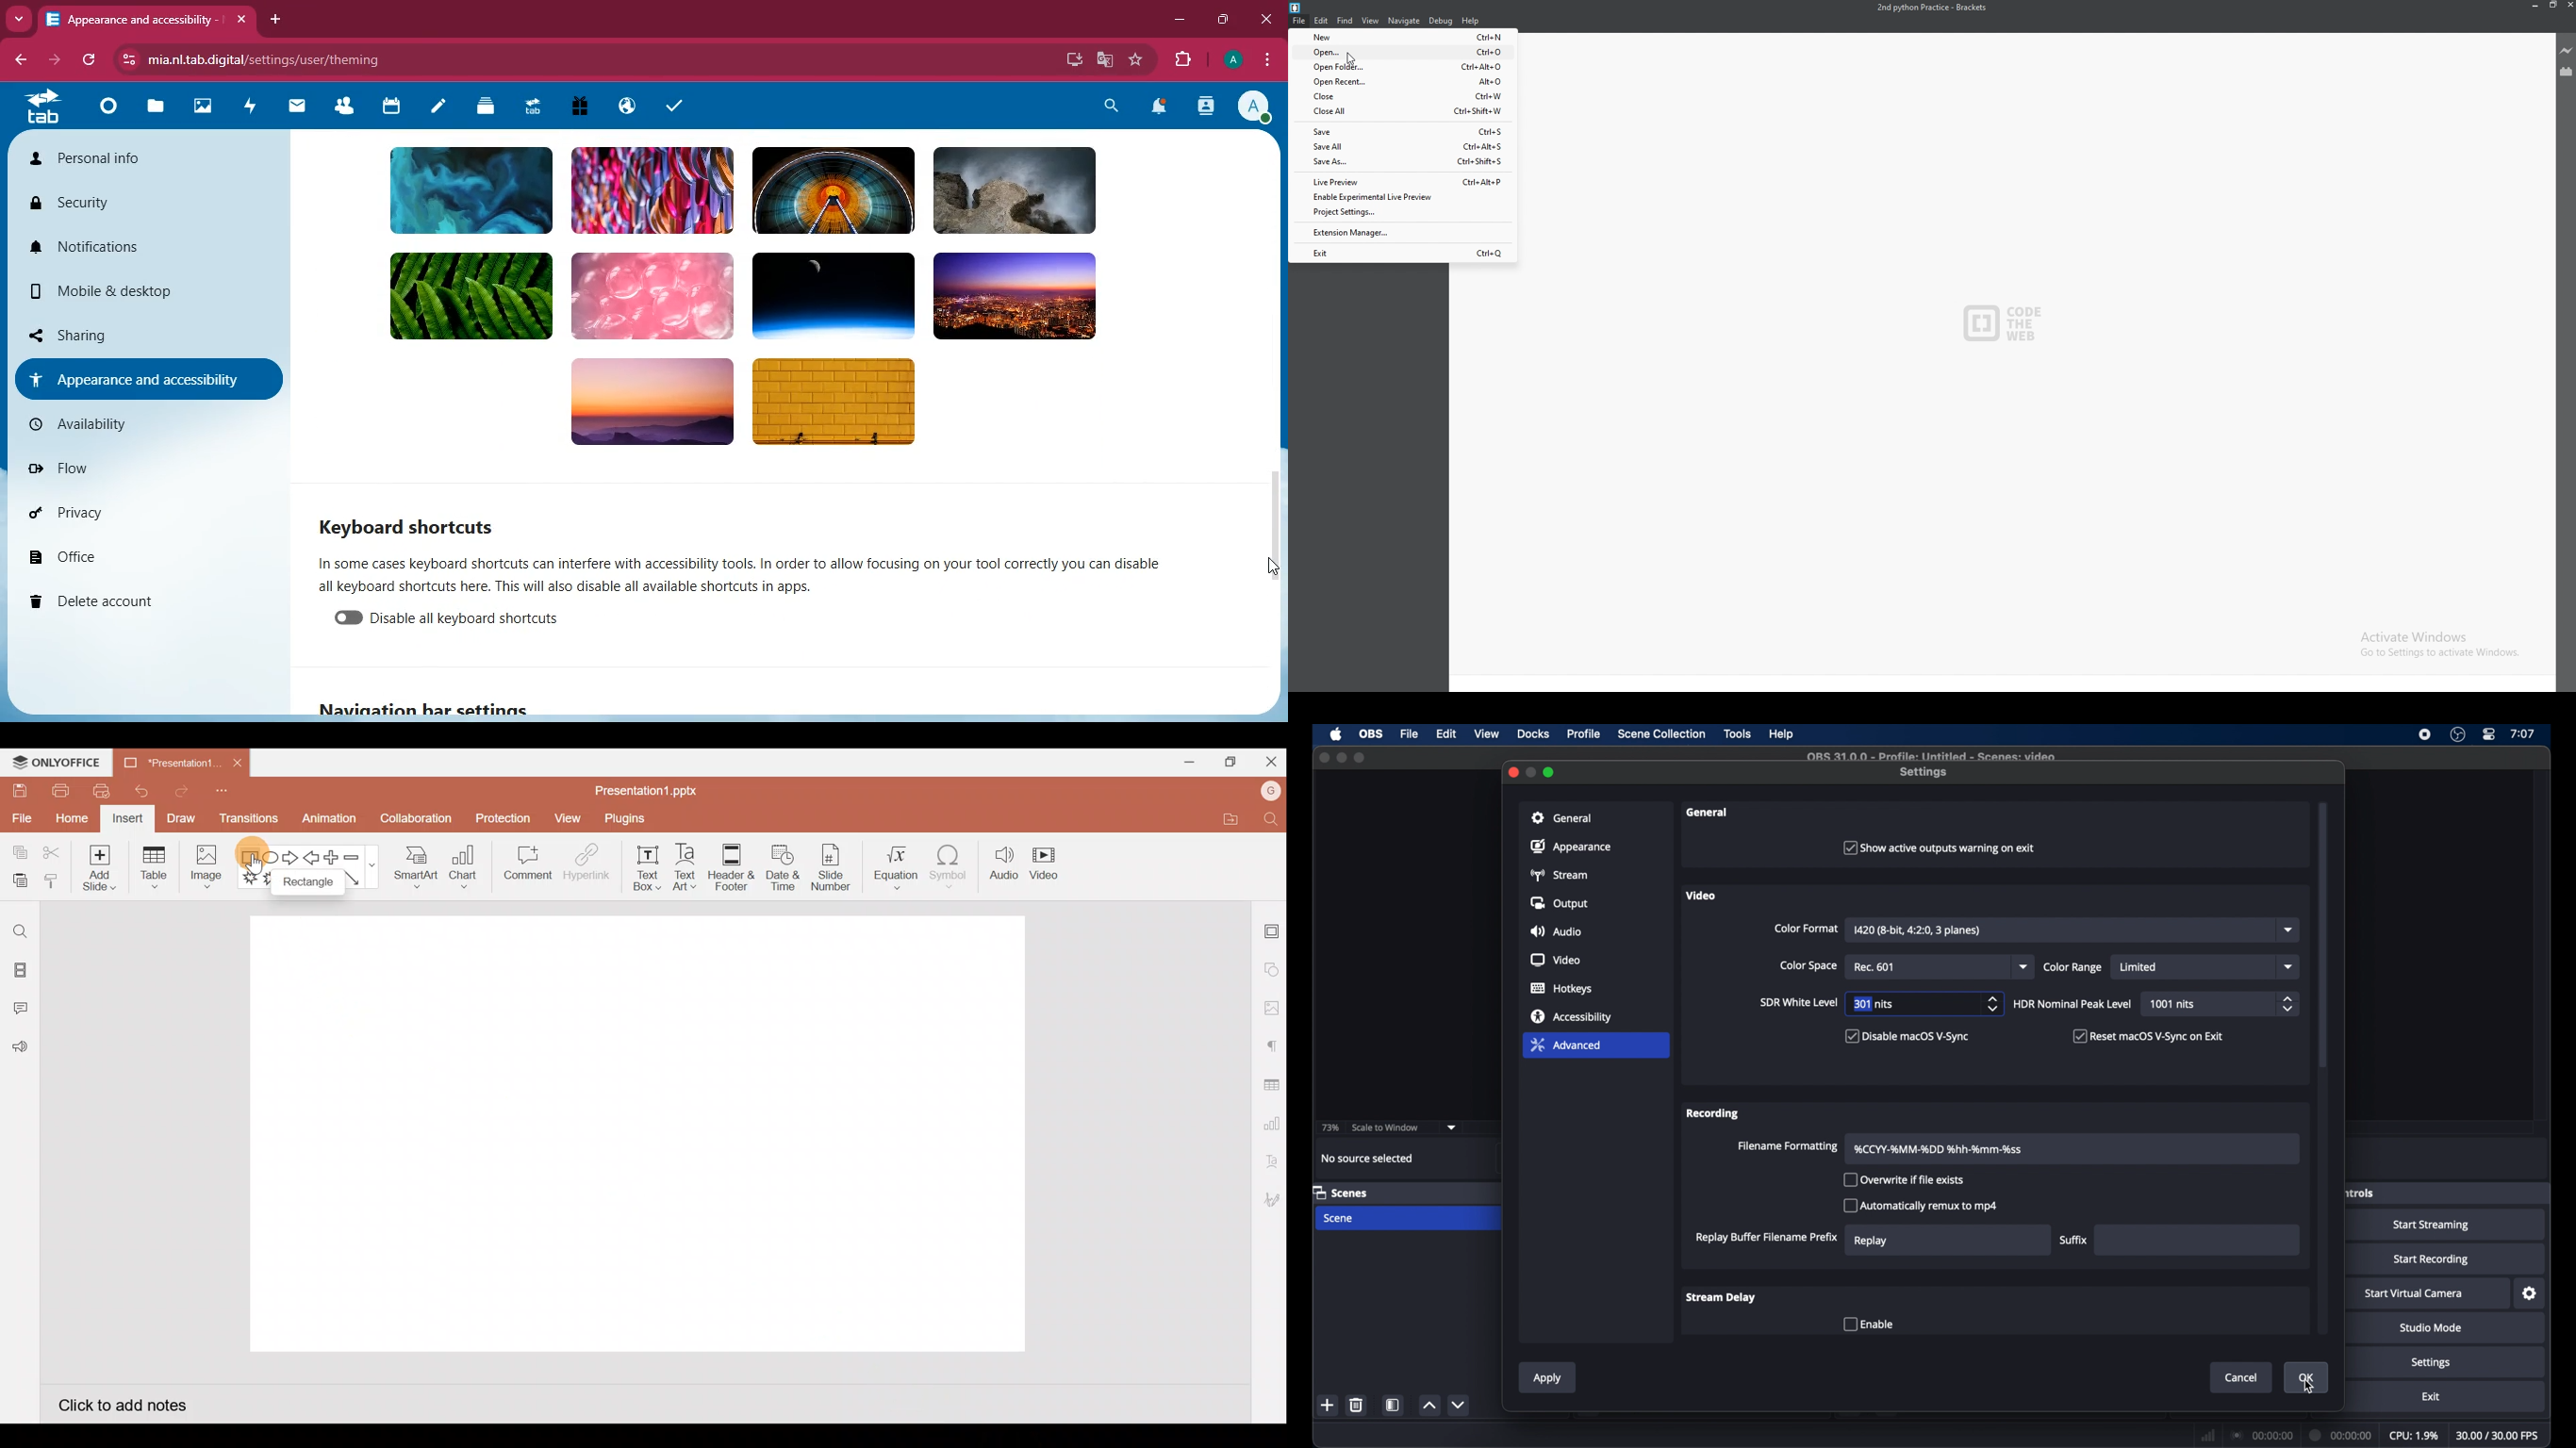 This screenshot has height=1456, width=2576. What do you see at coordinates (1273, 969) in the screenshot?
I see `Shape settings` at bounding box center [1273, 969].